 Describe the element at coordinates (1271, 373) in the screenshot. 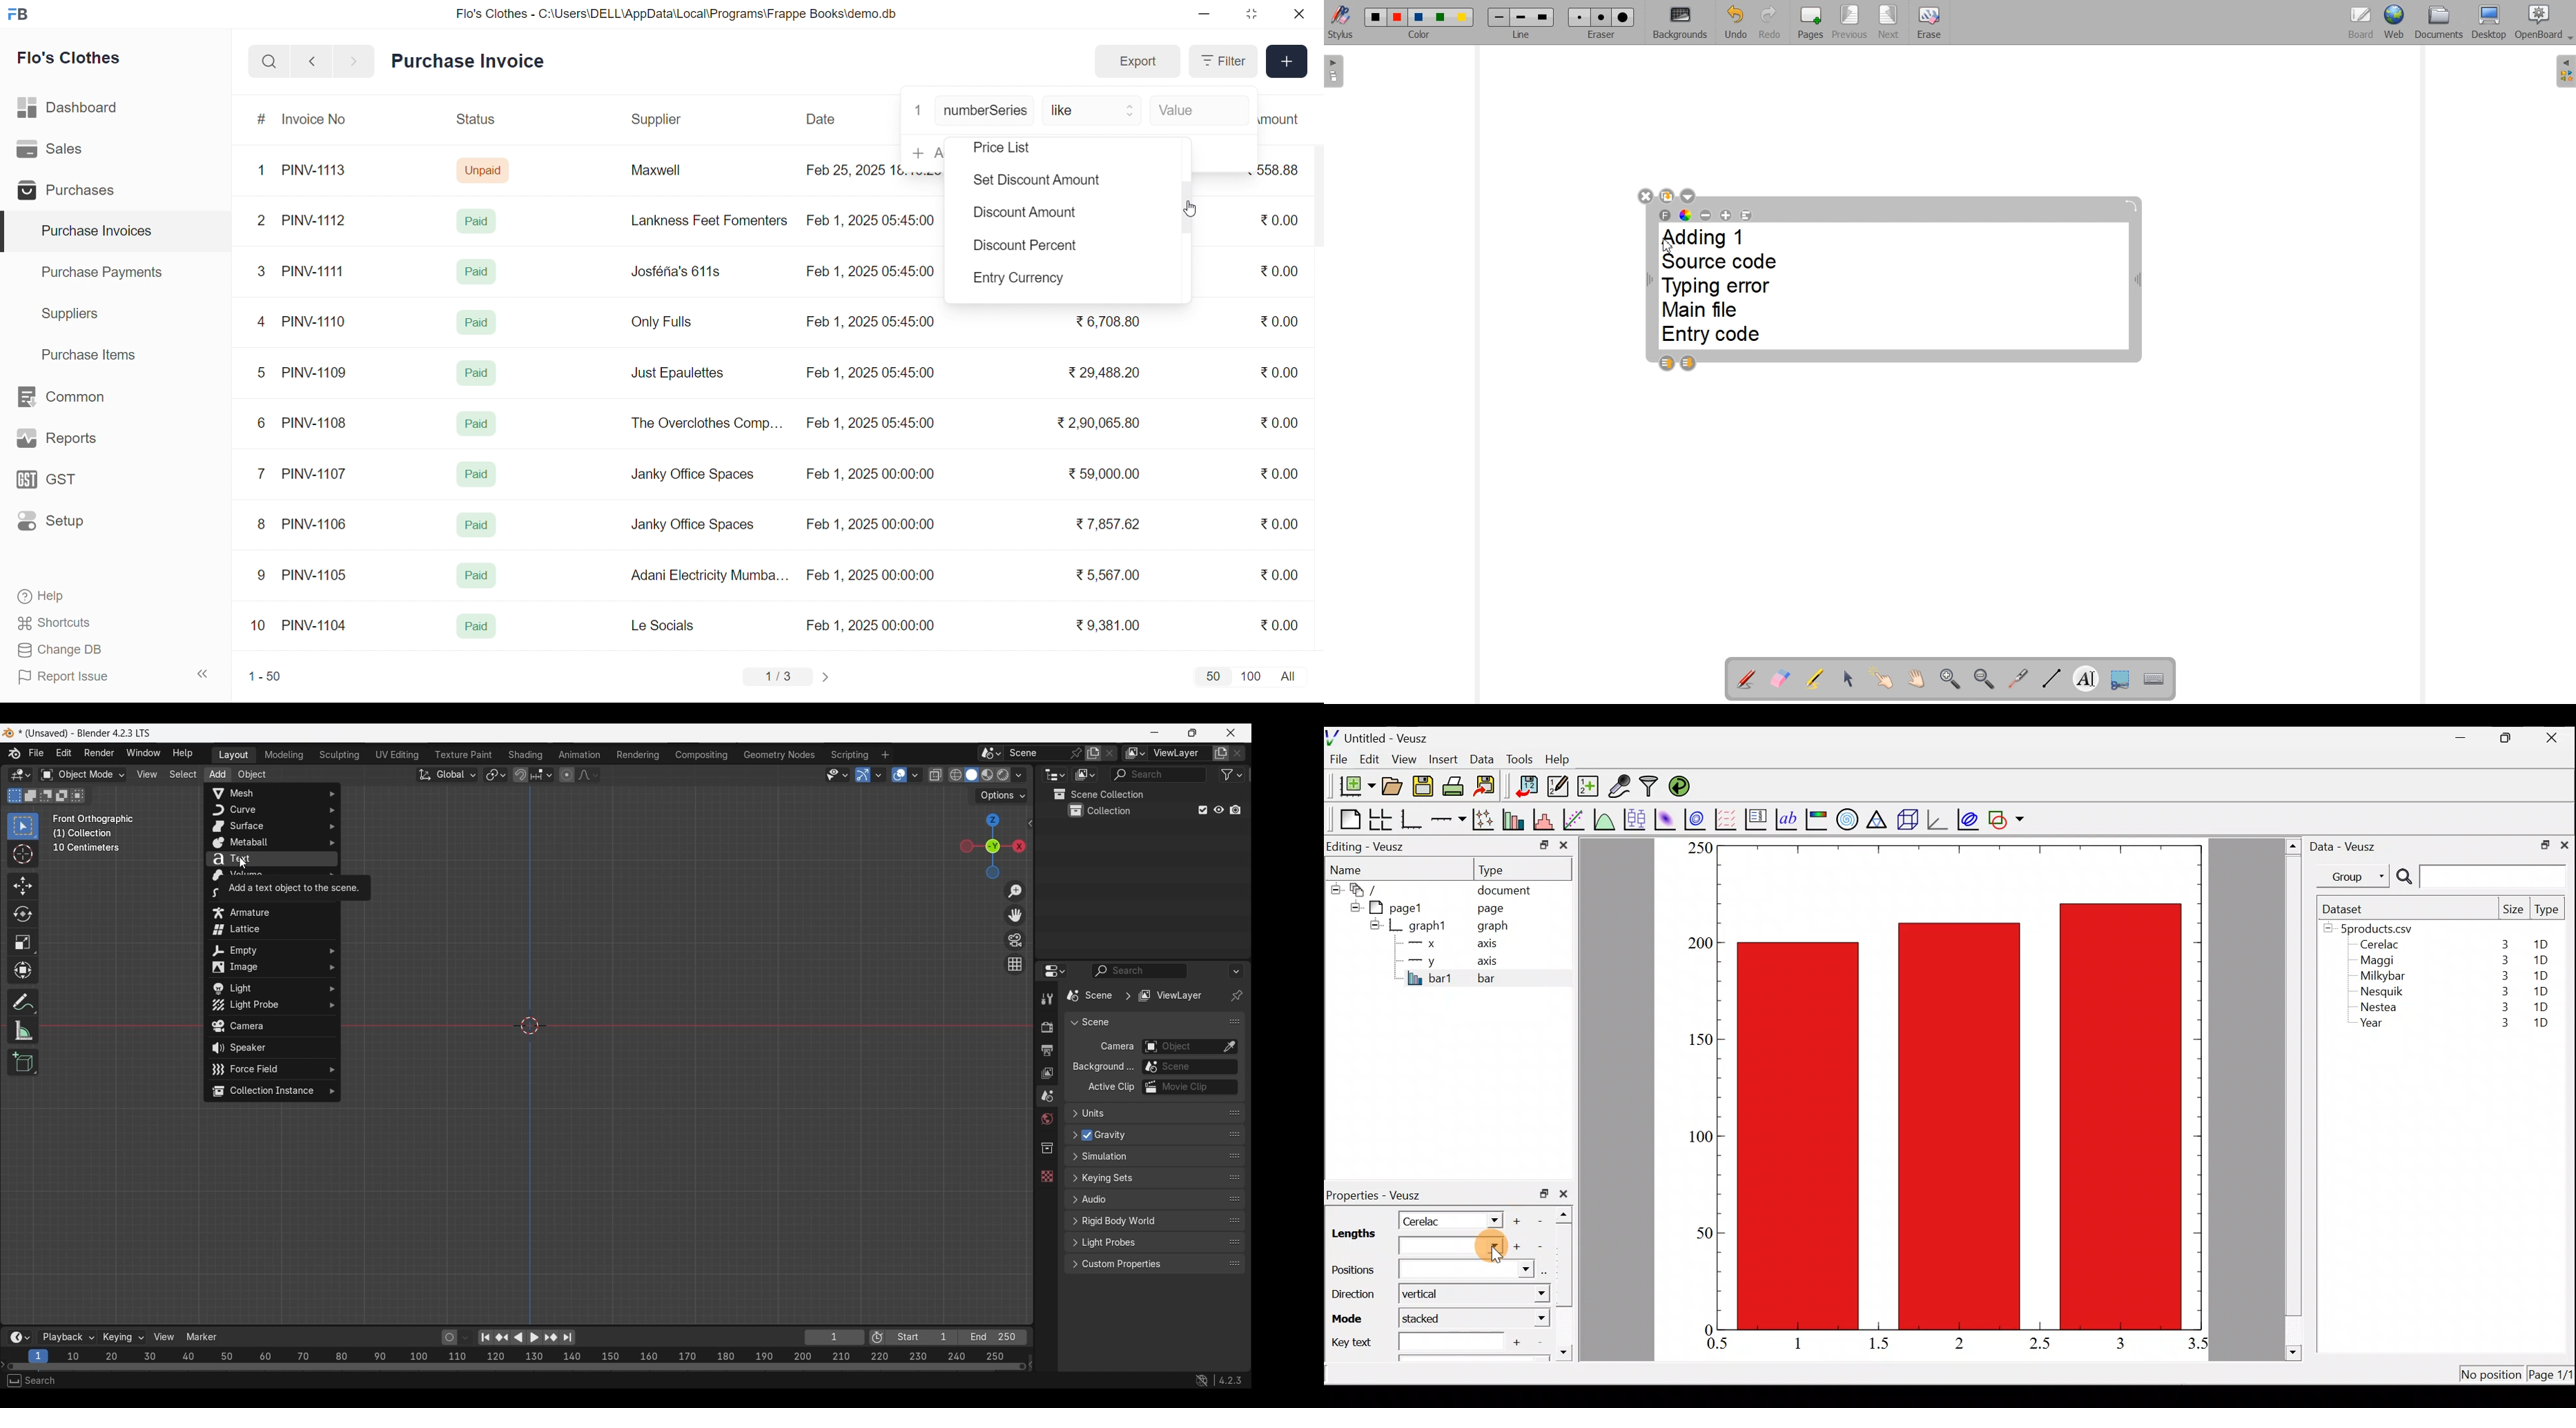

I see `₹0.00` at that location.